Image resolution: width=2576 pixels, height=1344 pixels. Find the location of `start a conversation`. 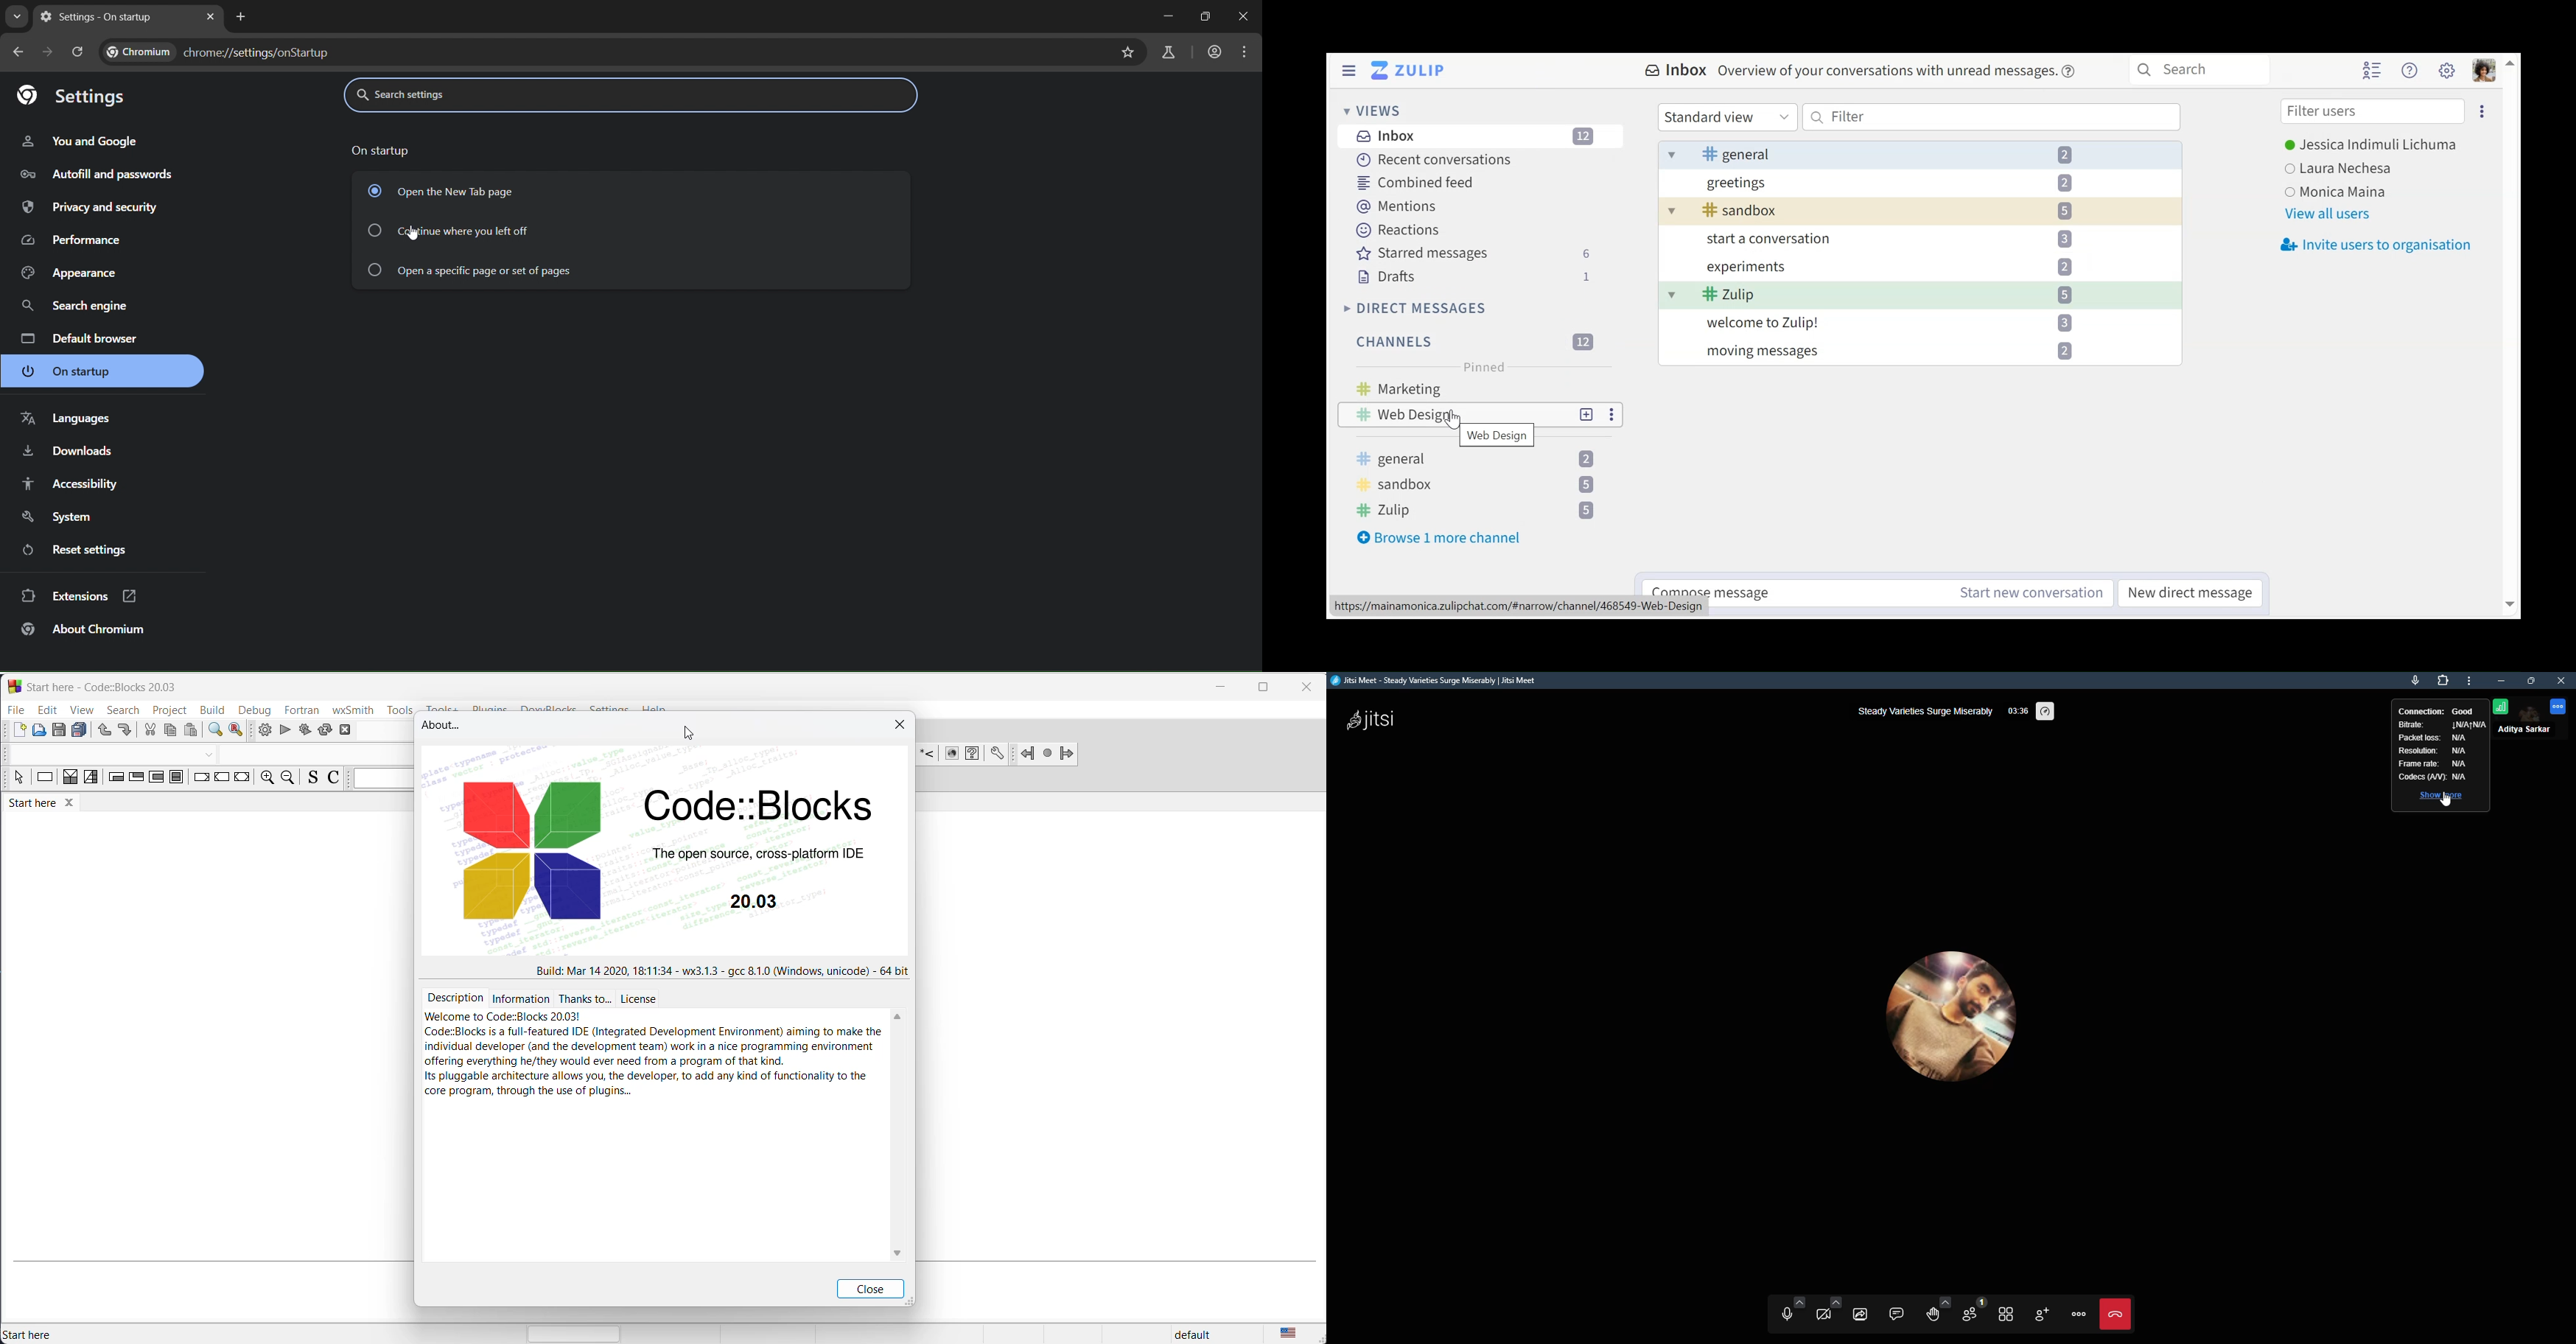

start a conversation is located at coordinates (1921, 238).